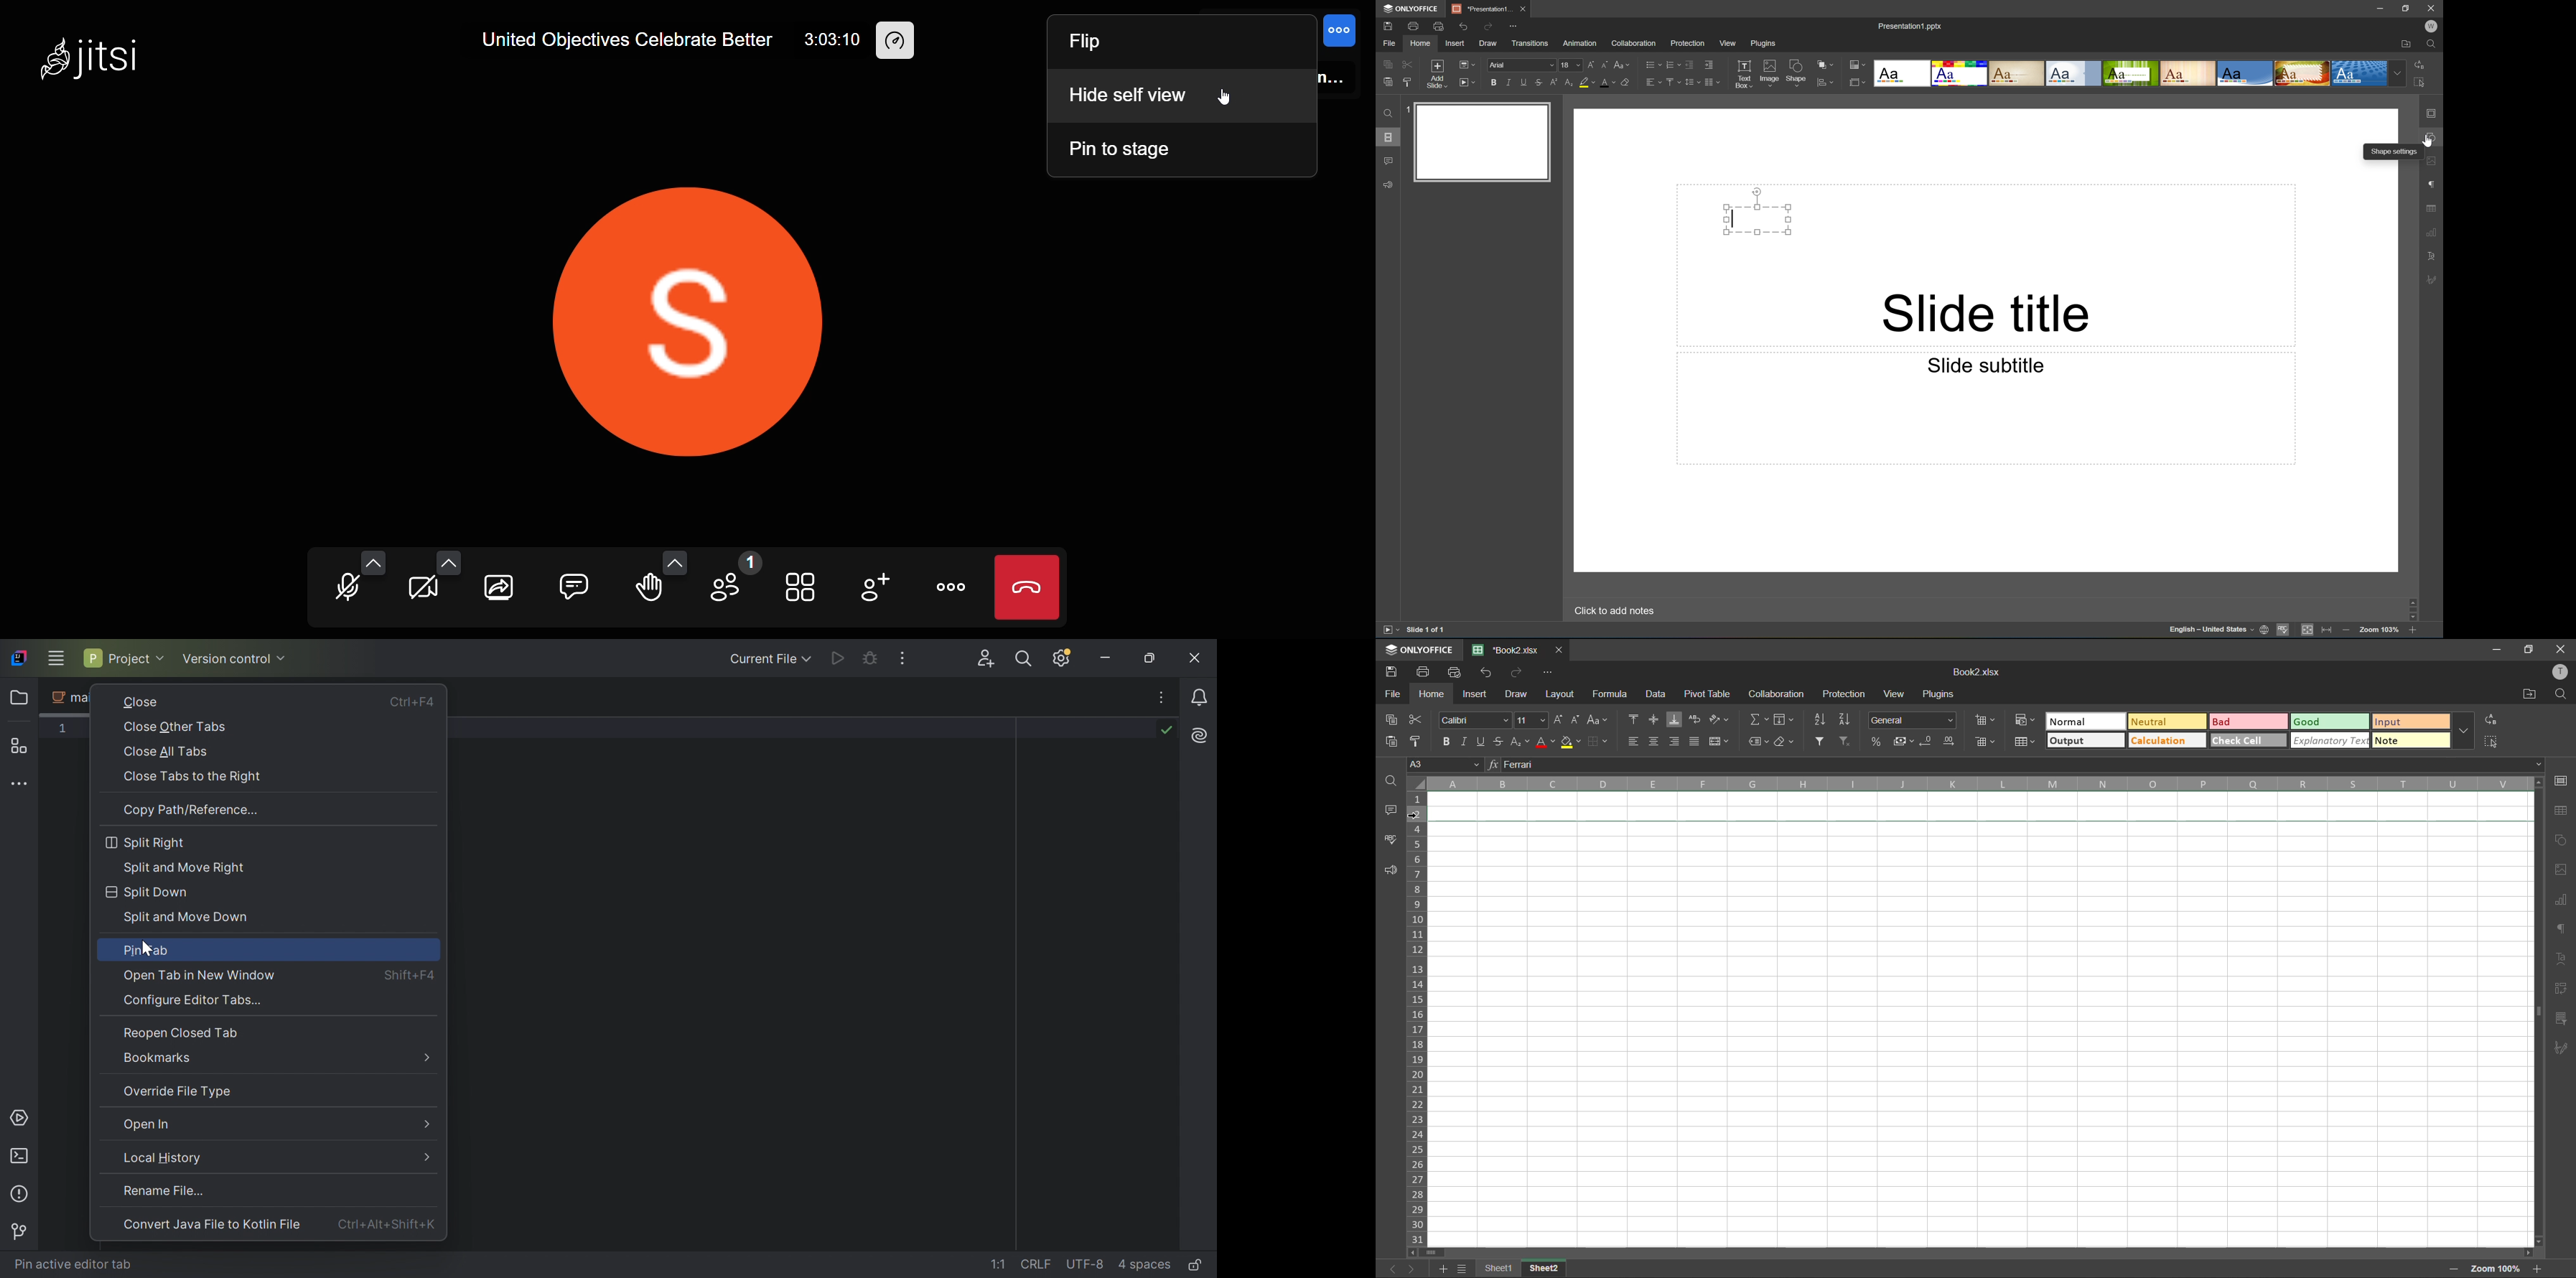 The width and height of the screenshot is (2576, 1288). I want to click on sheet list, so click(1464, 1269).